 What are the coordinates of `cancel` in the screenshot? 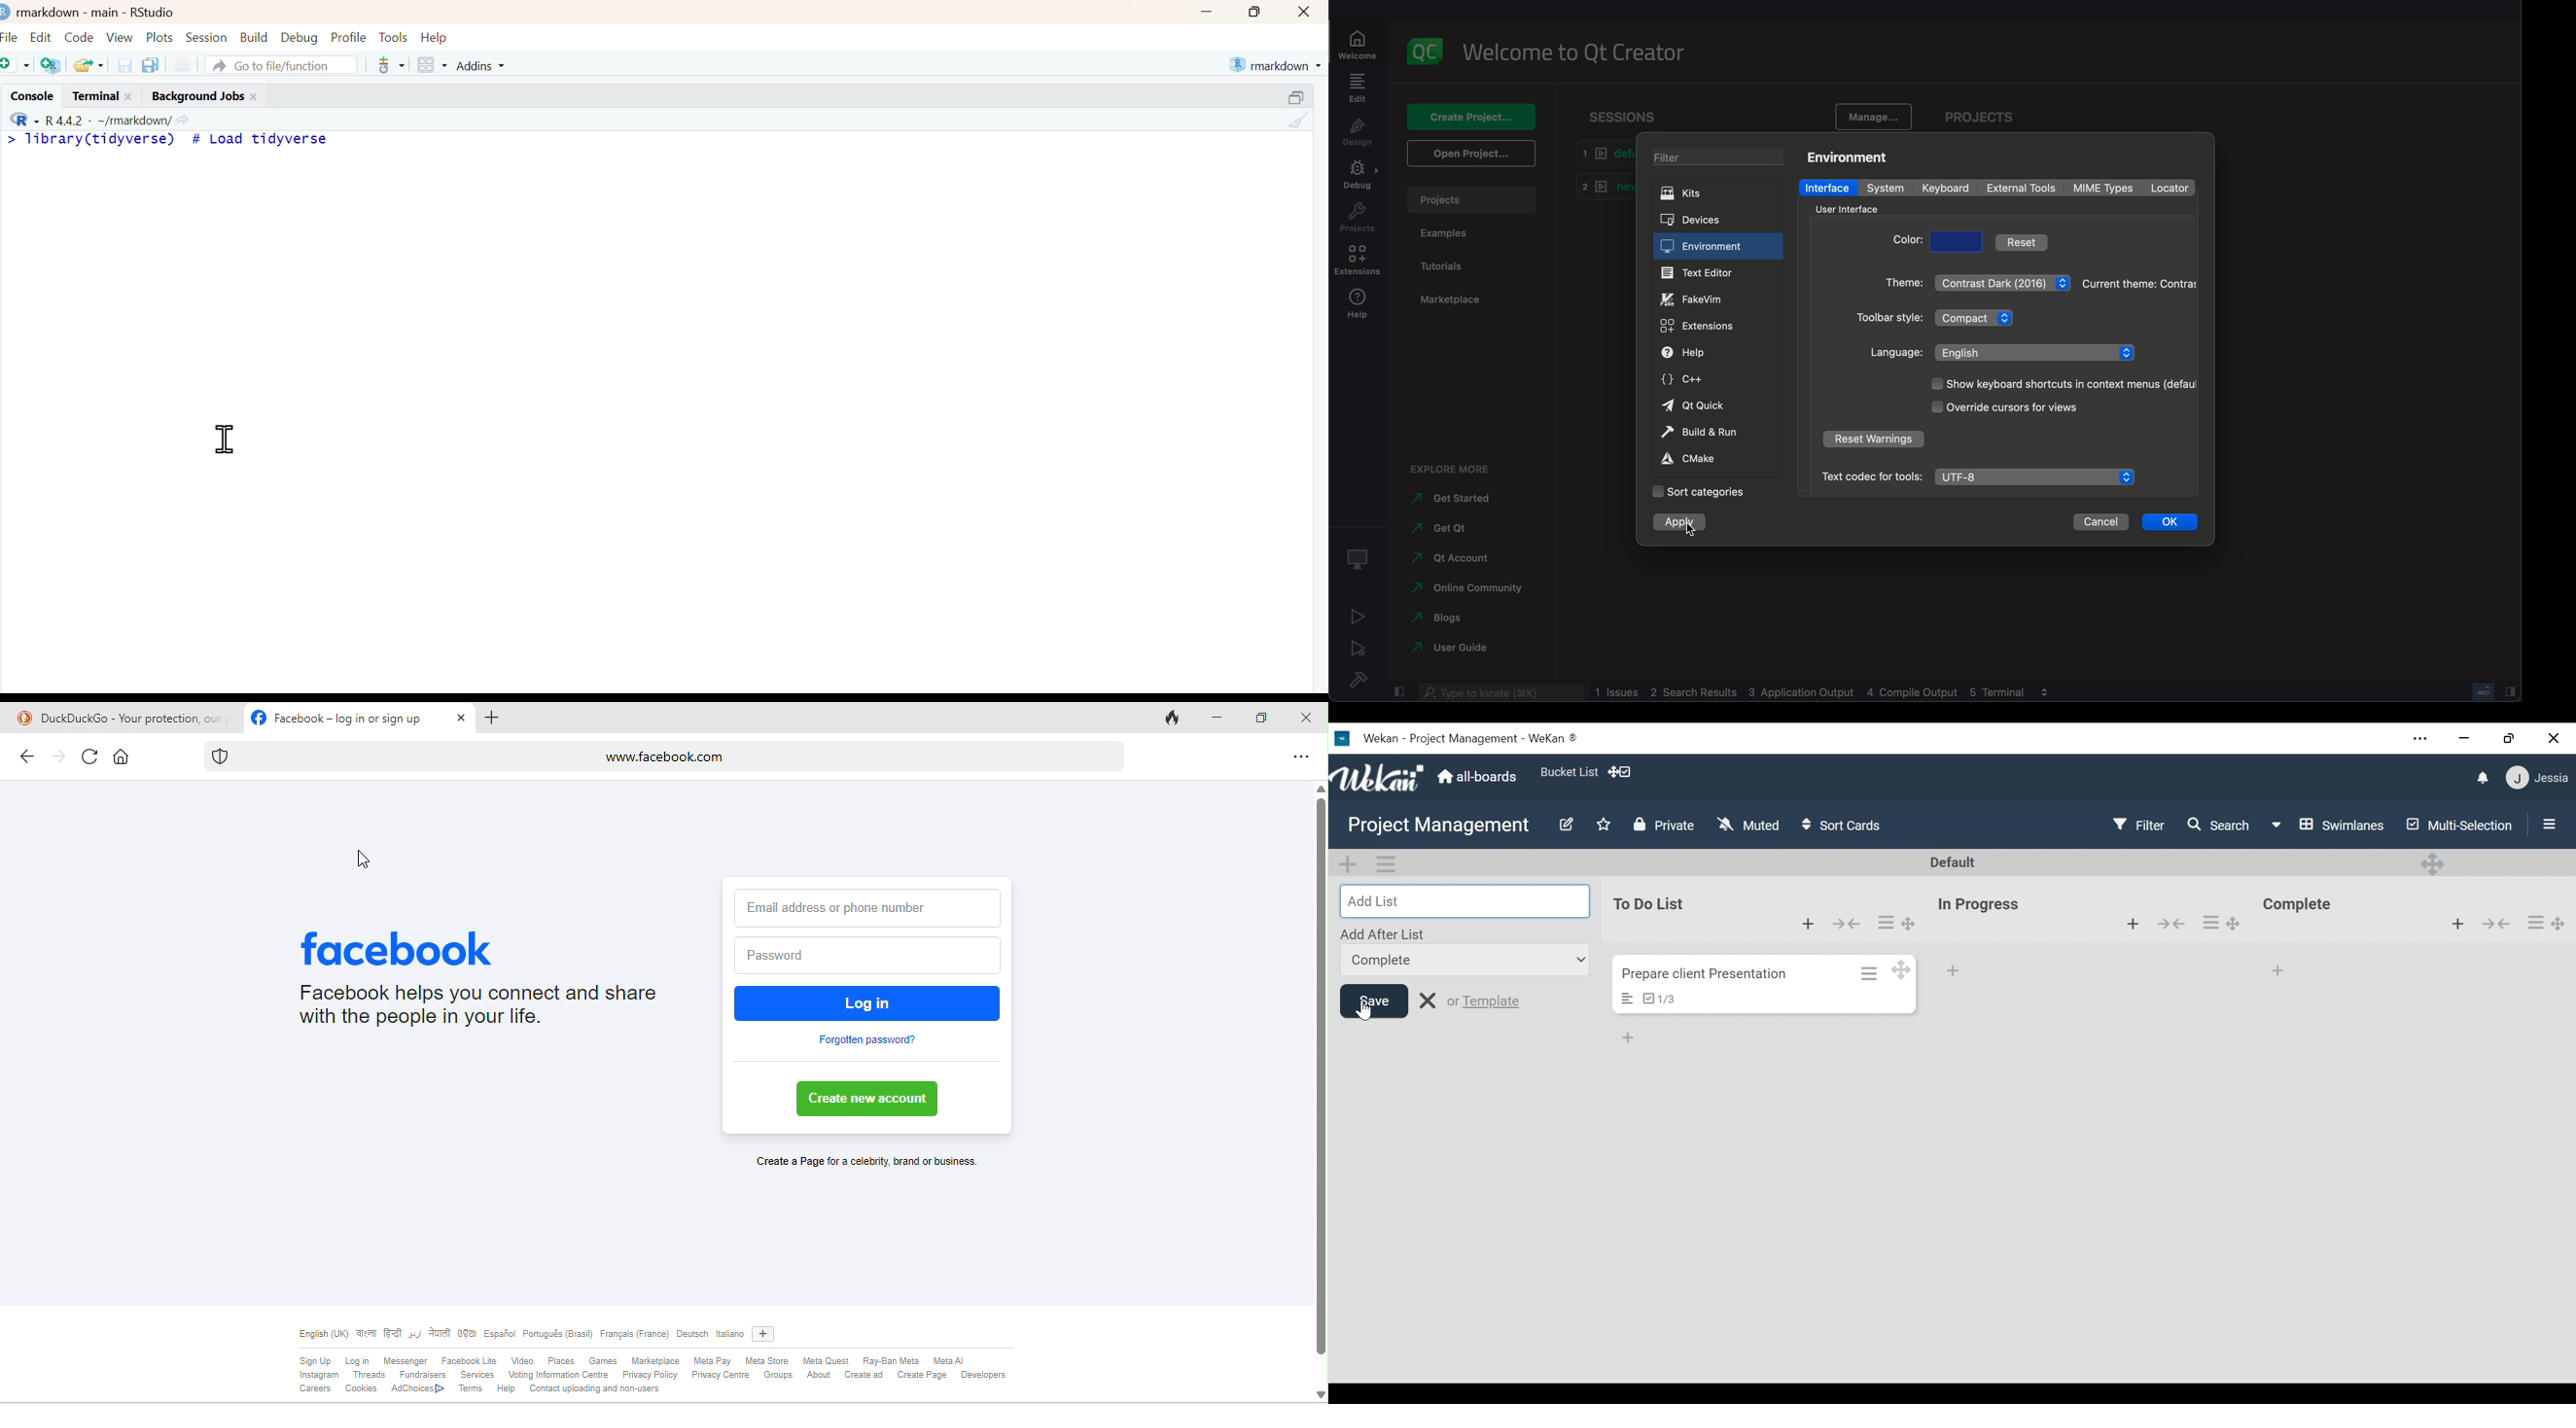 It's located at (2104, 523).